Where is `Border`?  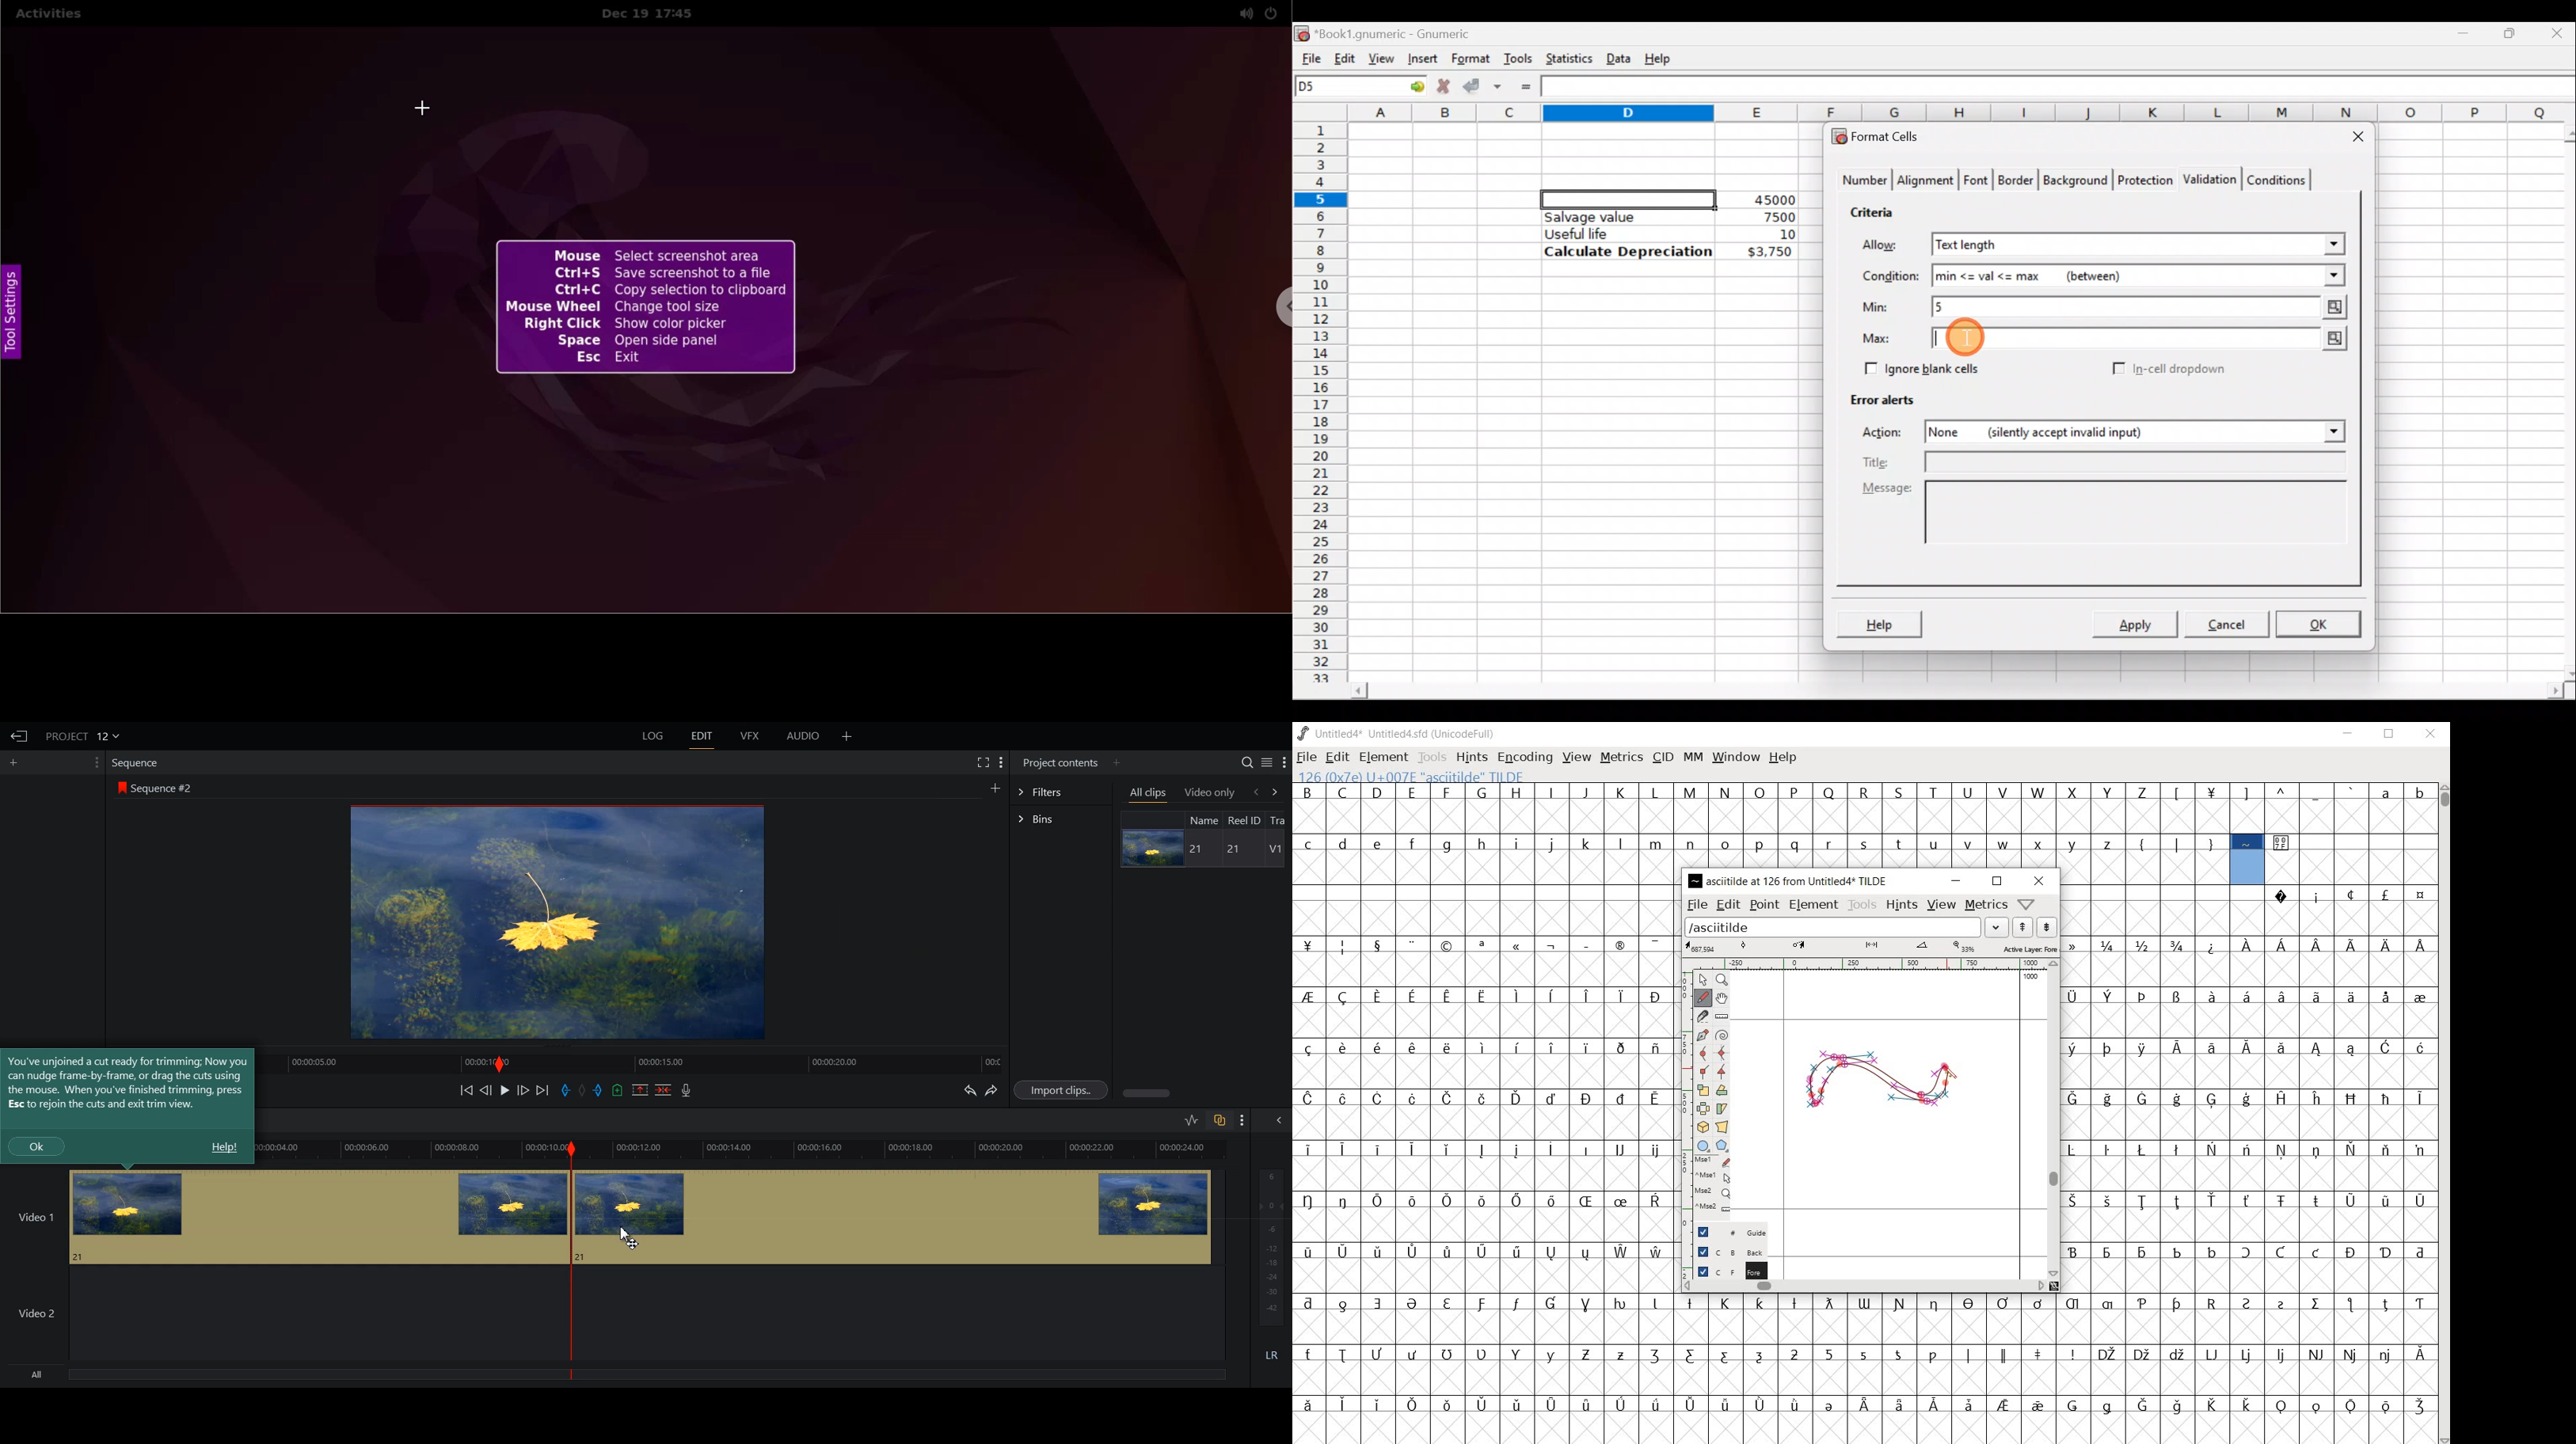 Border is located at coordinates (2017, 183).